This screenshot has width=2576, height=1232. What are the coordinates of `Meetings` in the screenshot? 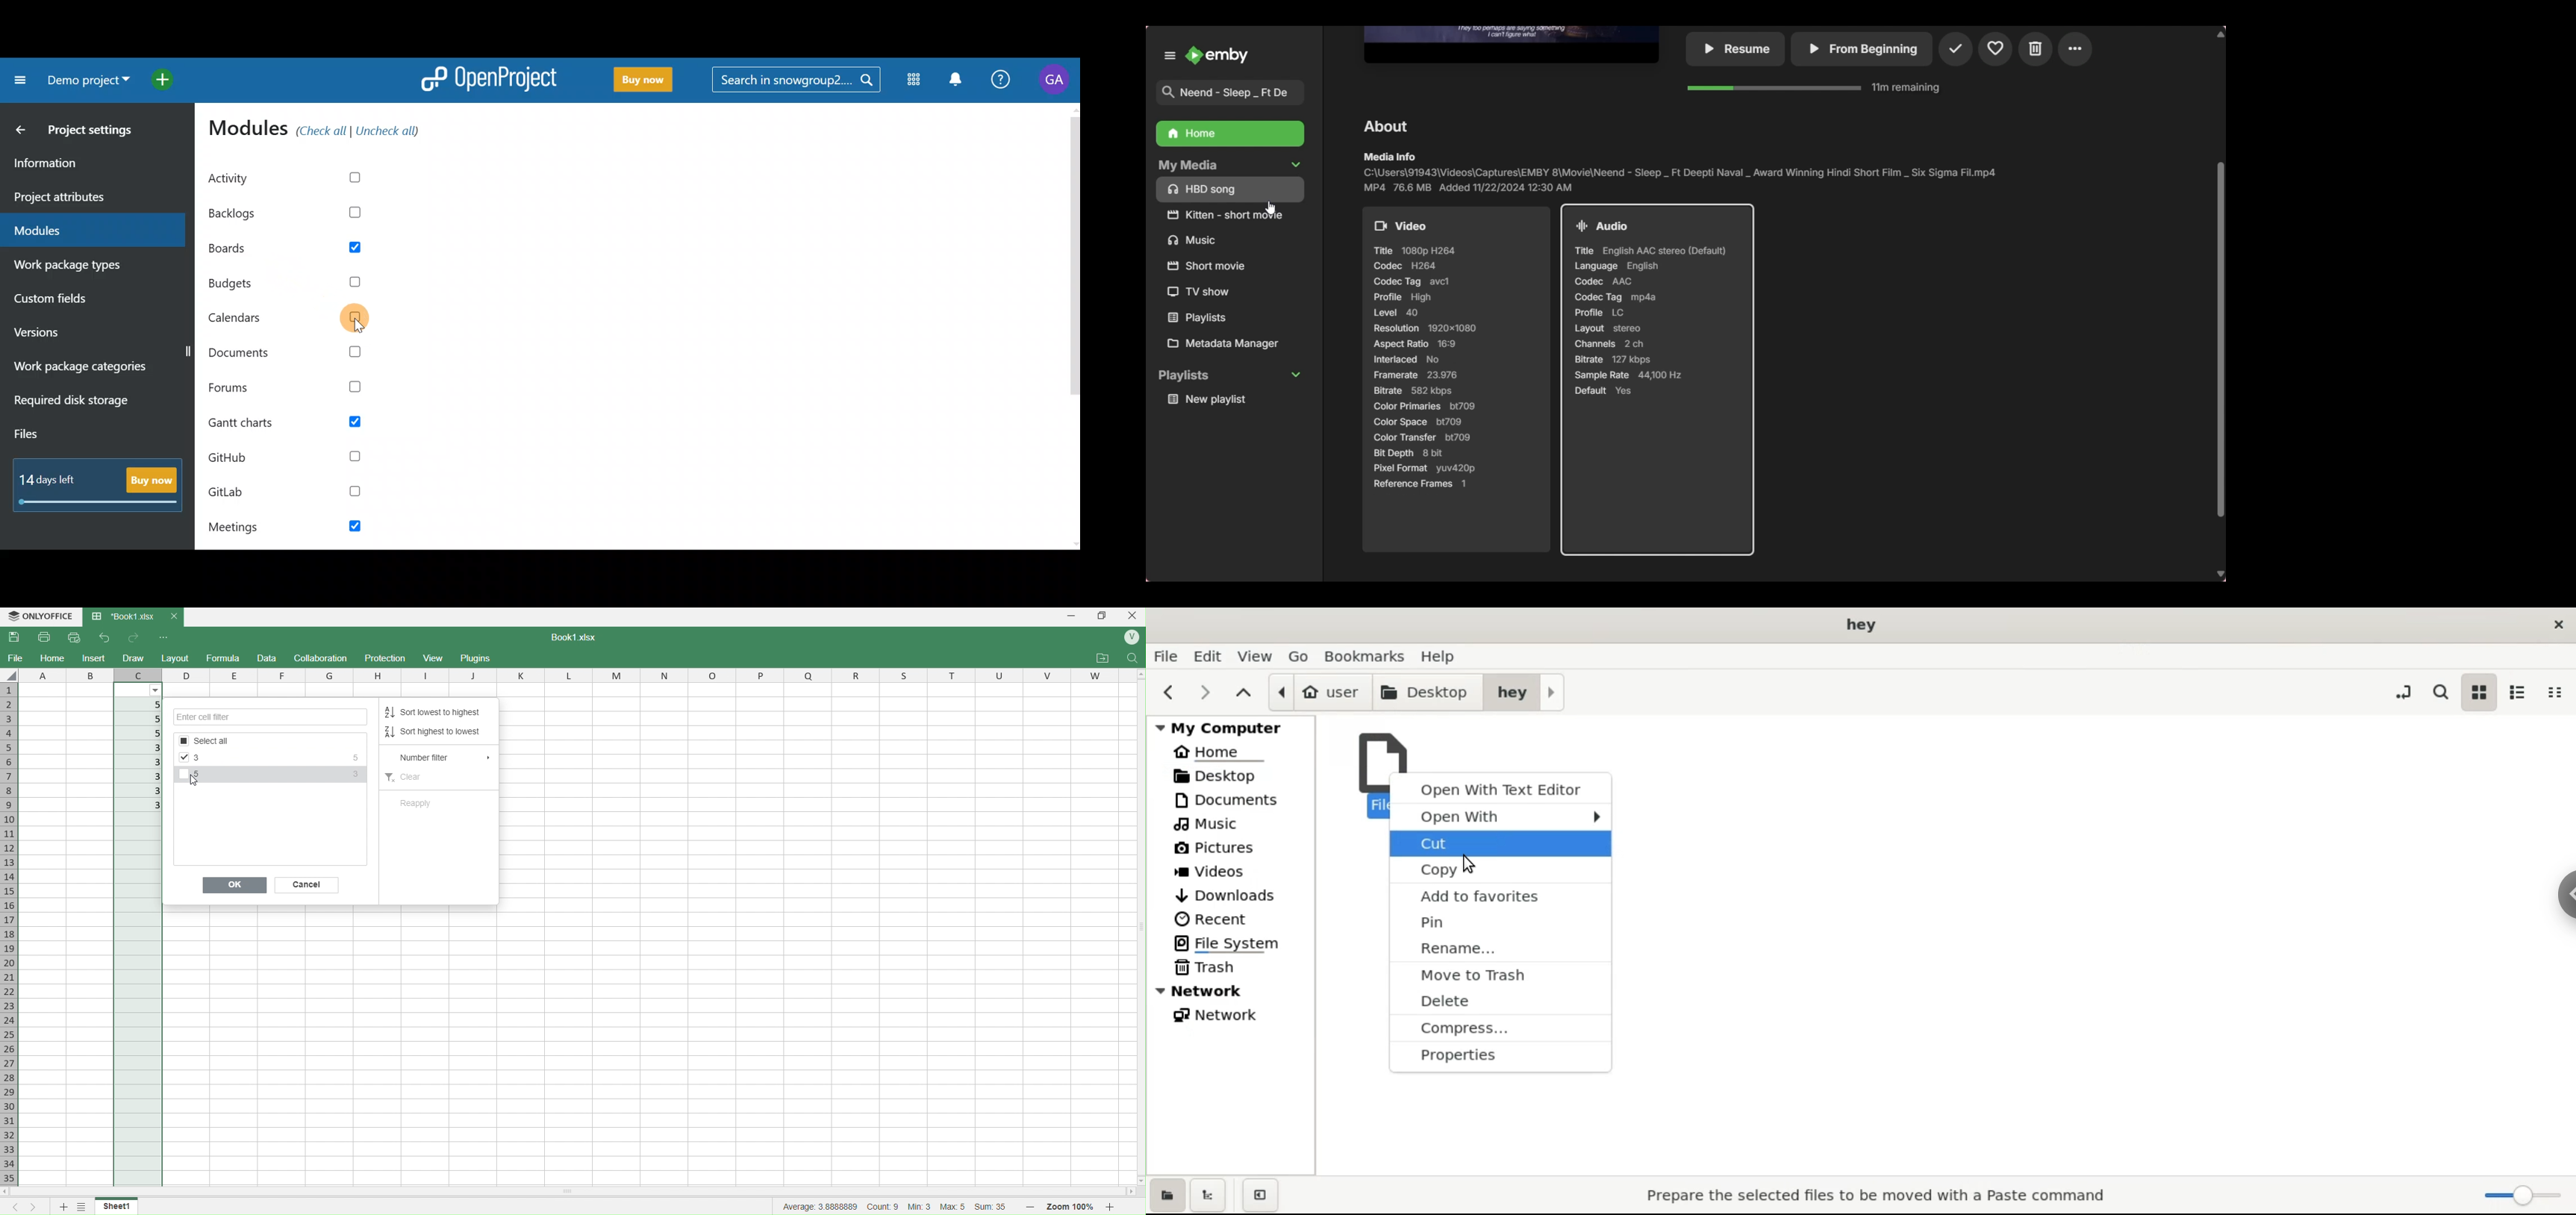 It's located at (279, 529).